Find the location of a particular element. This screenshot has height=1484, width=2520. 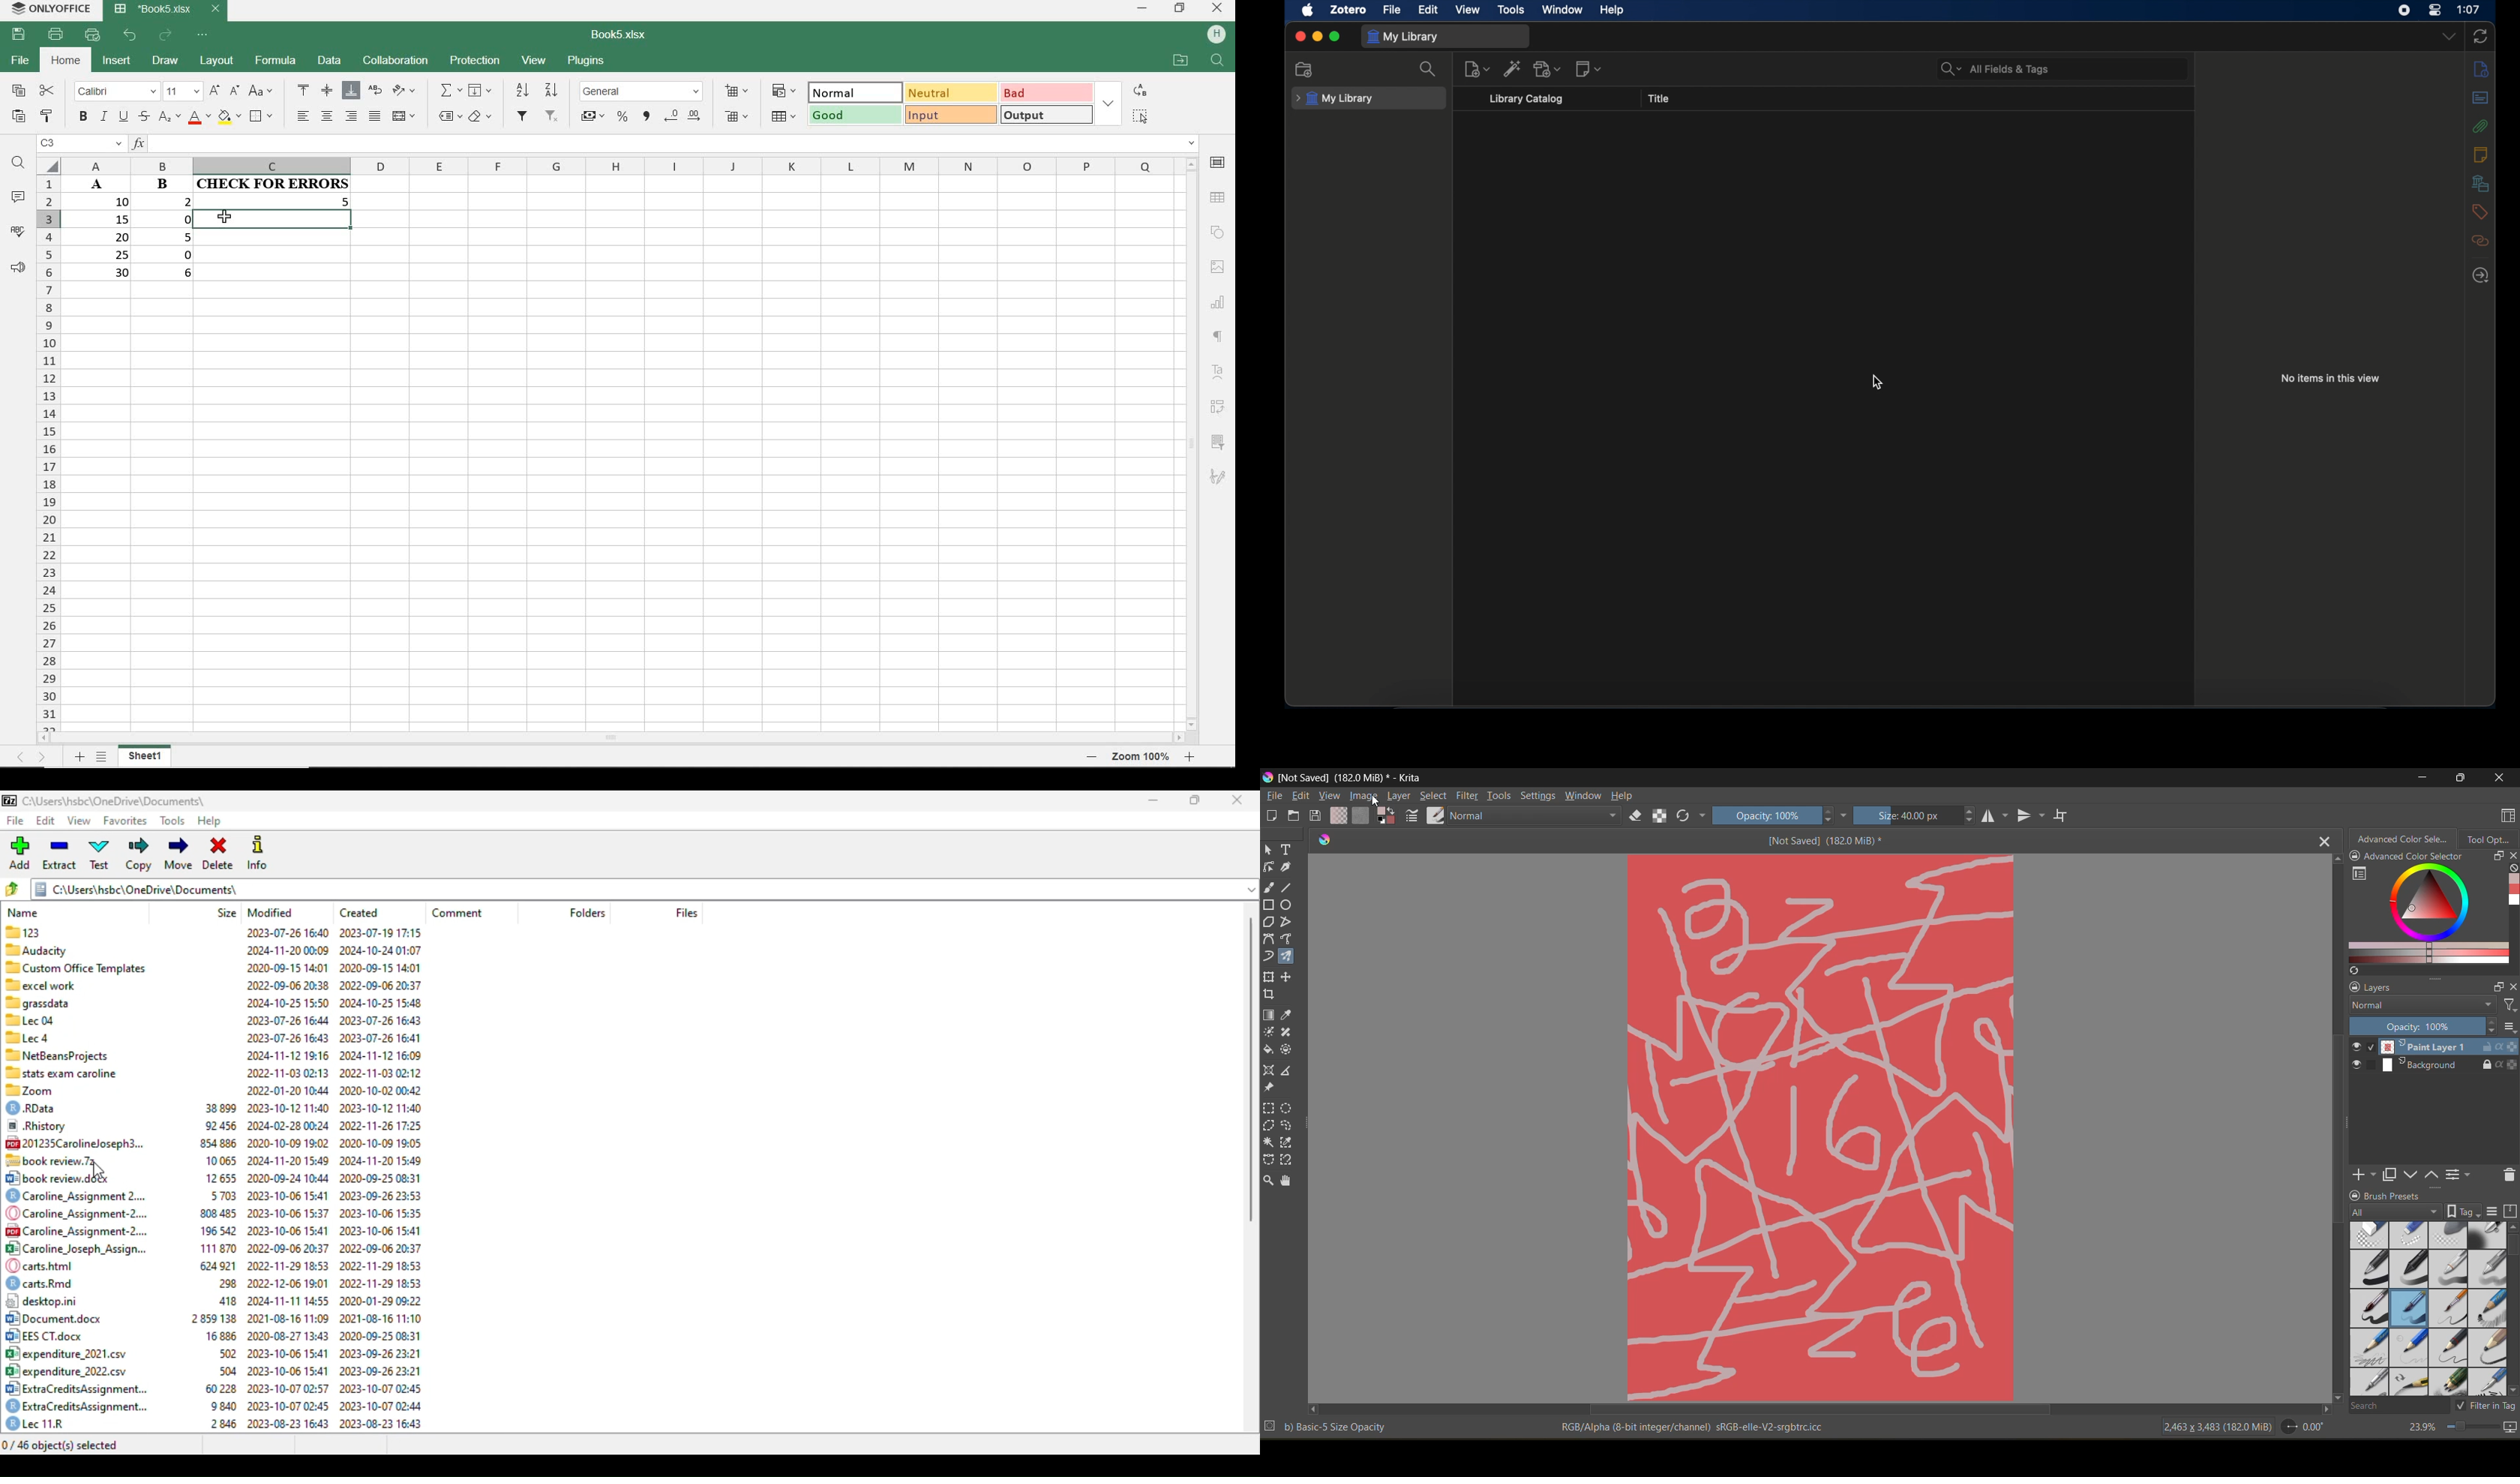

FORMAT AS TABLE TEMPLATE is located at coordinates (783, 116).